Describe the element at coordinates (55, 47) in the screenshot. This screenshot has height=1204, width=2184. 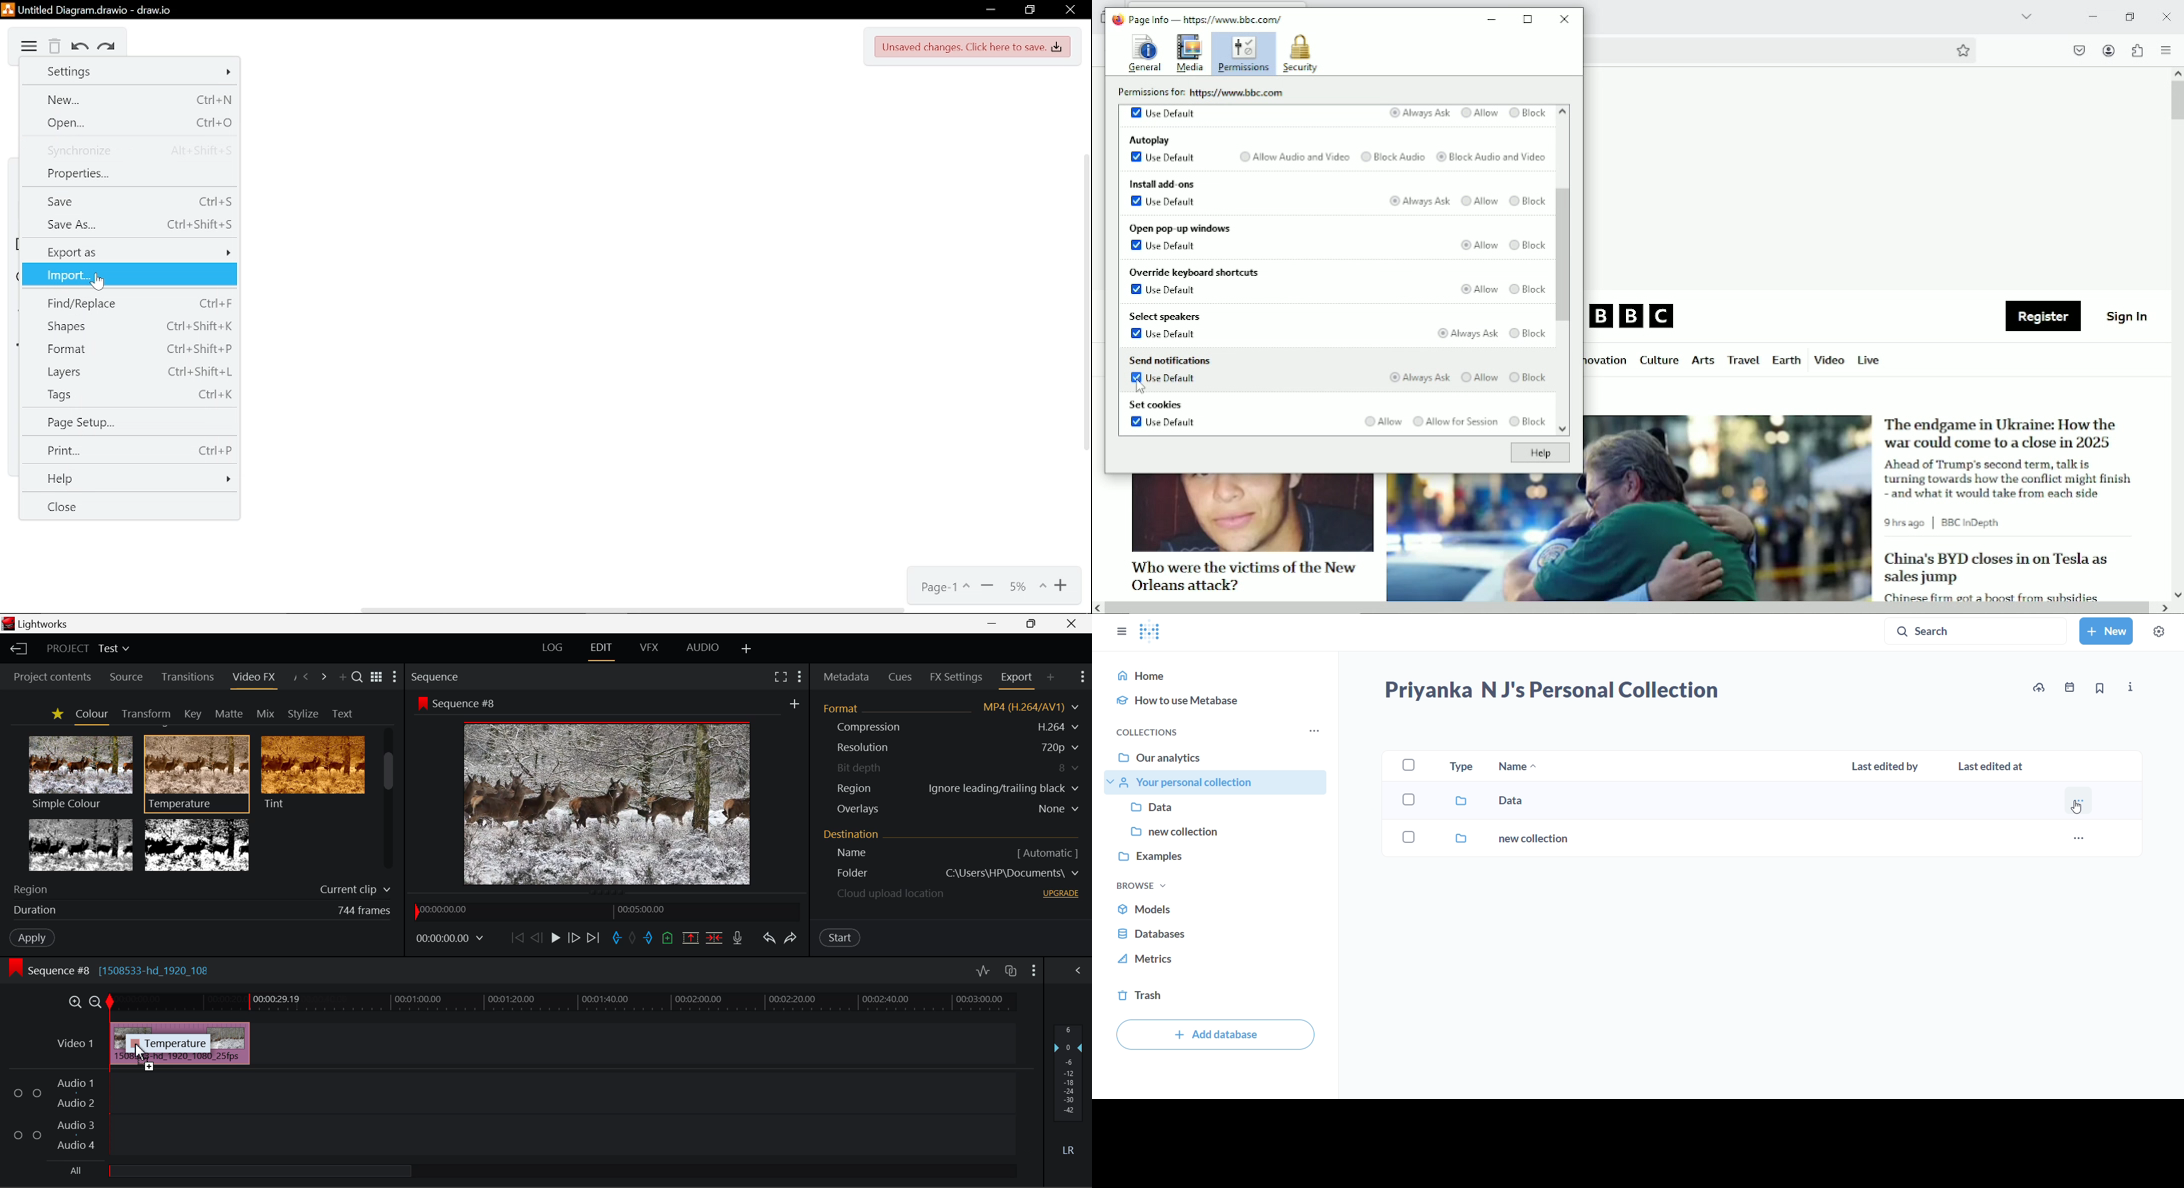
I see `Delete` at that location.